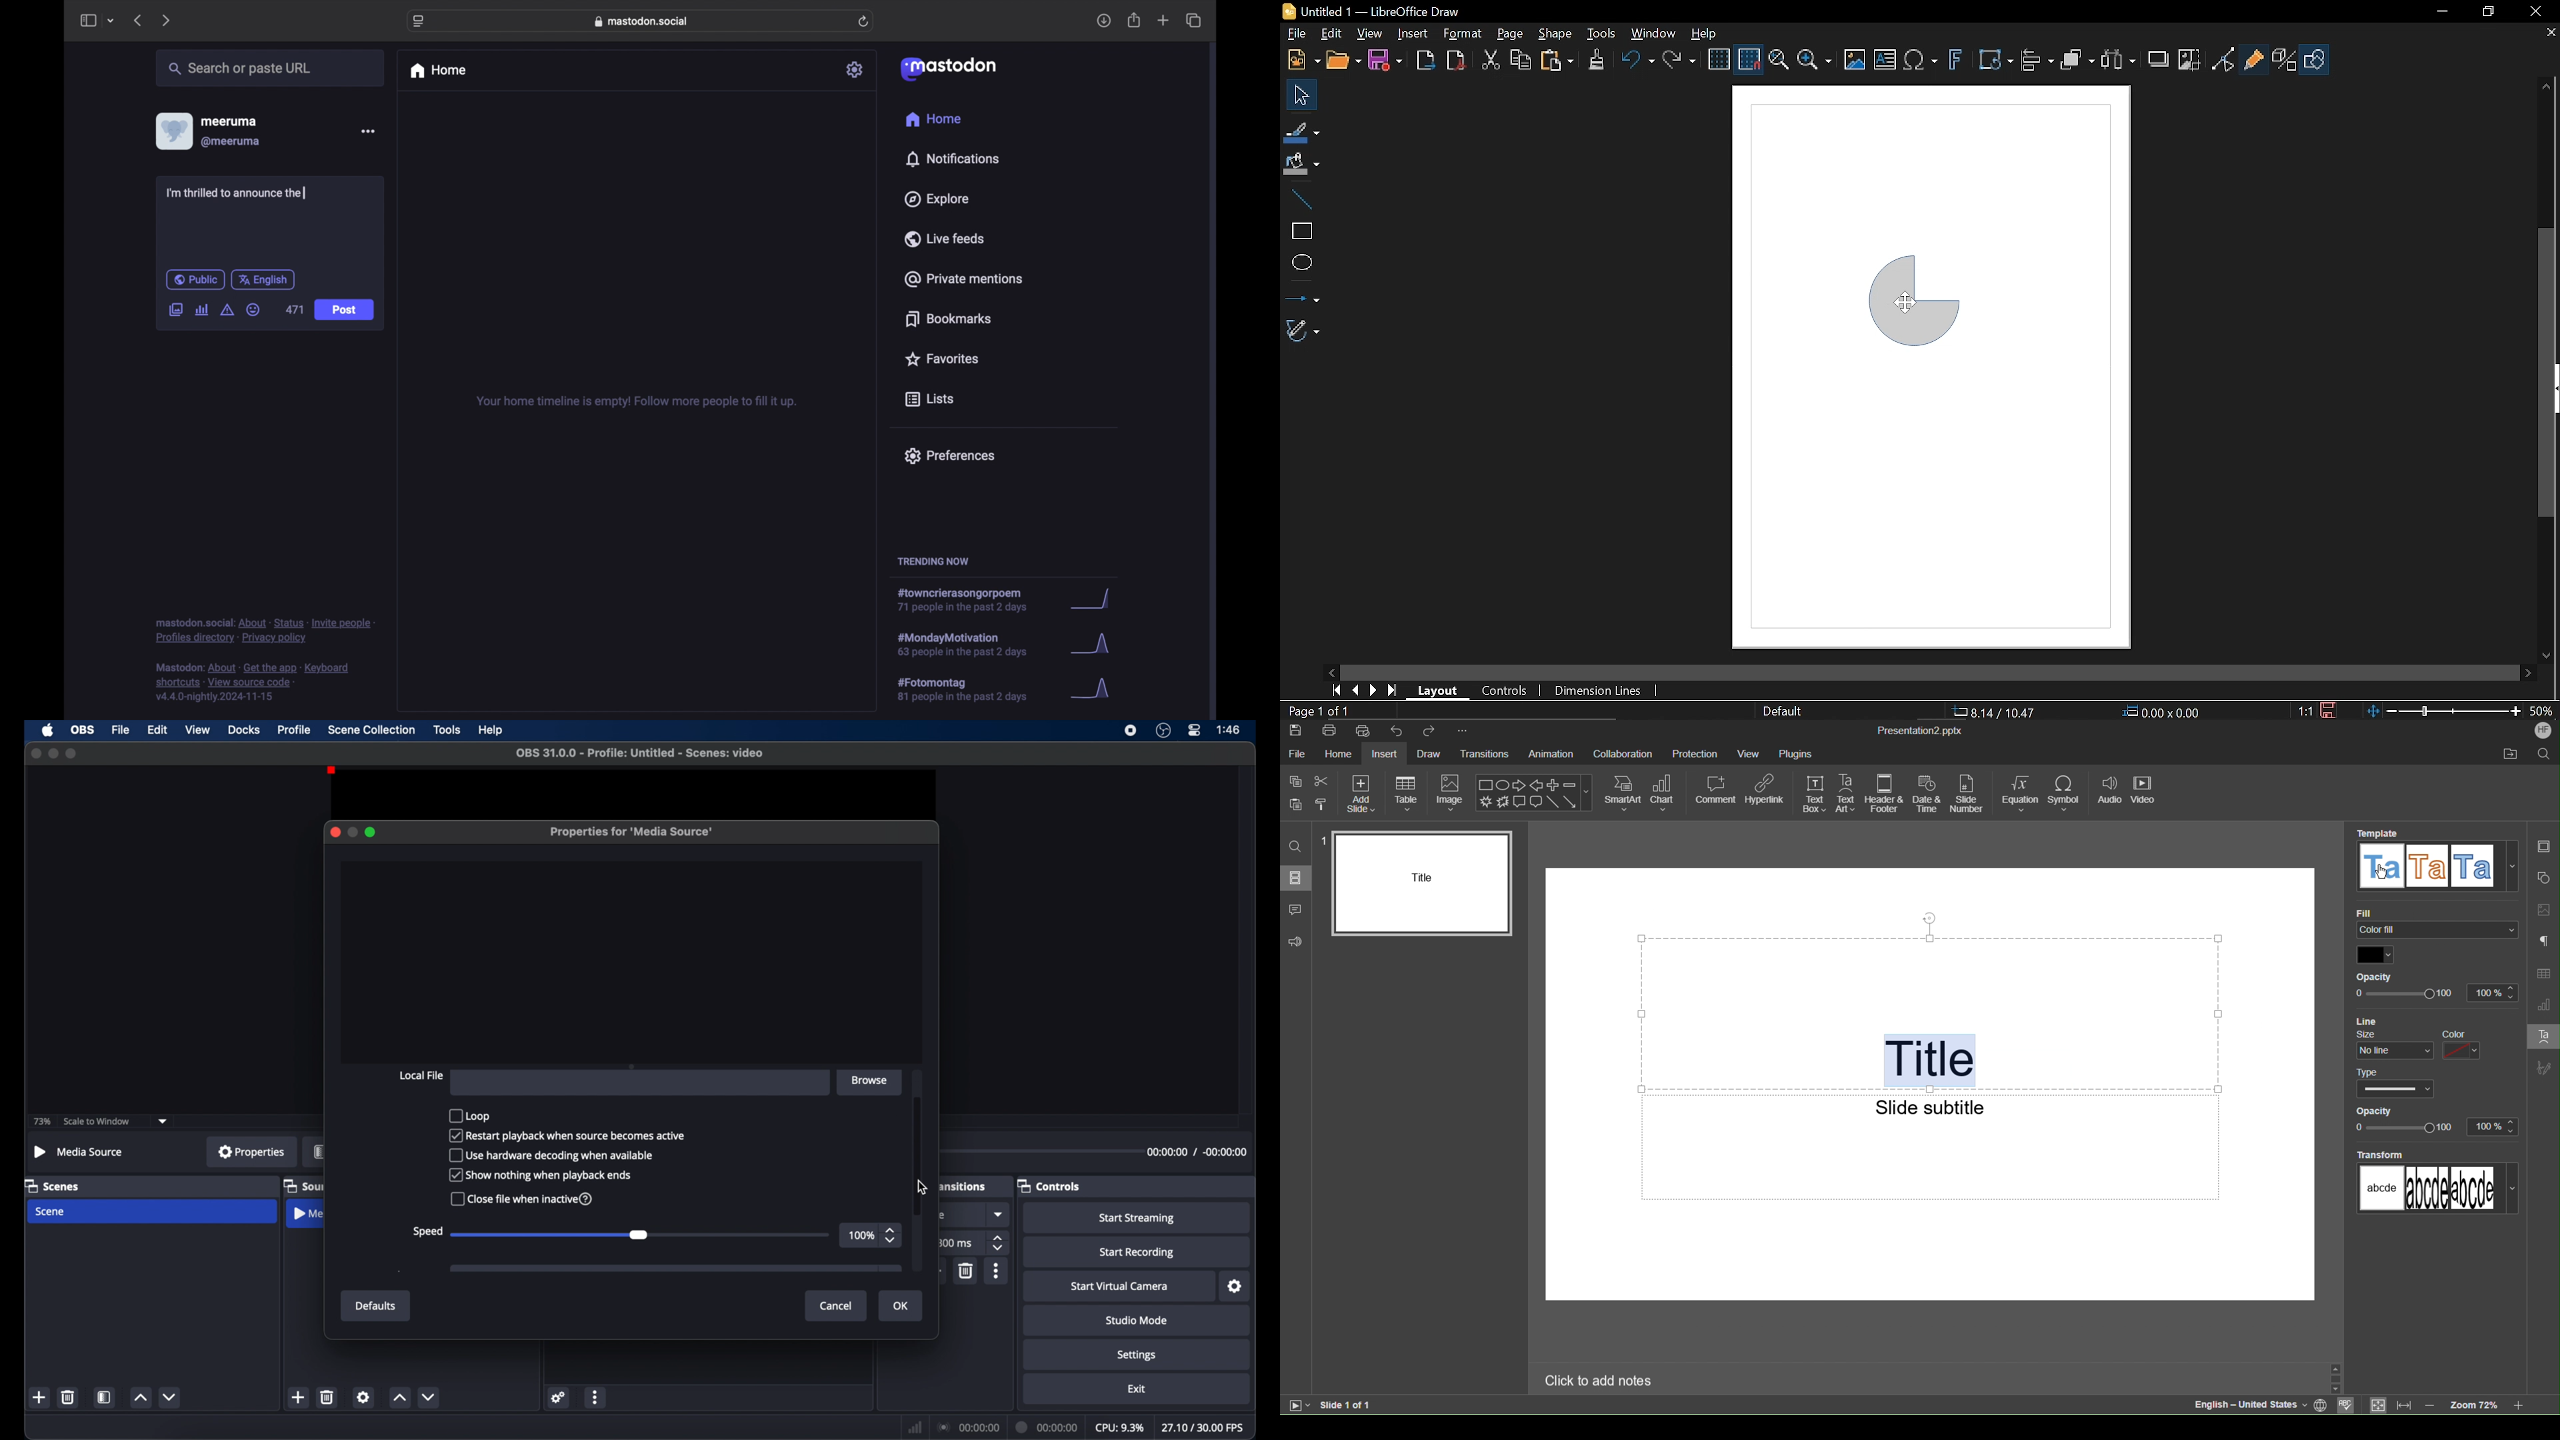  Describe the element at coordinates (2444, 711) in the screenshot. I see `Change zoom` at that location.